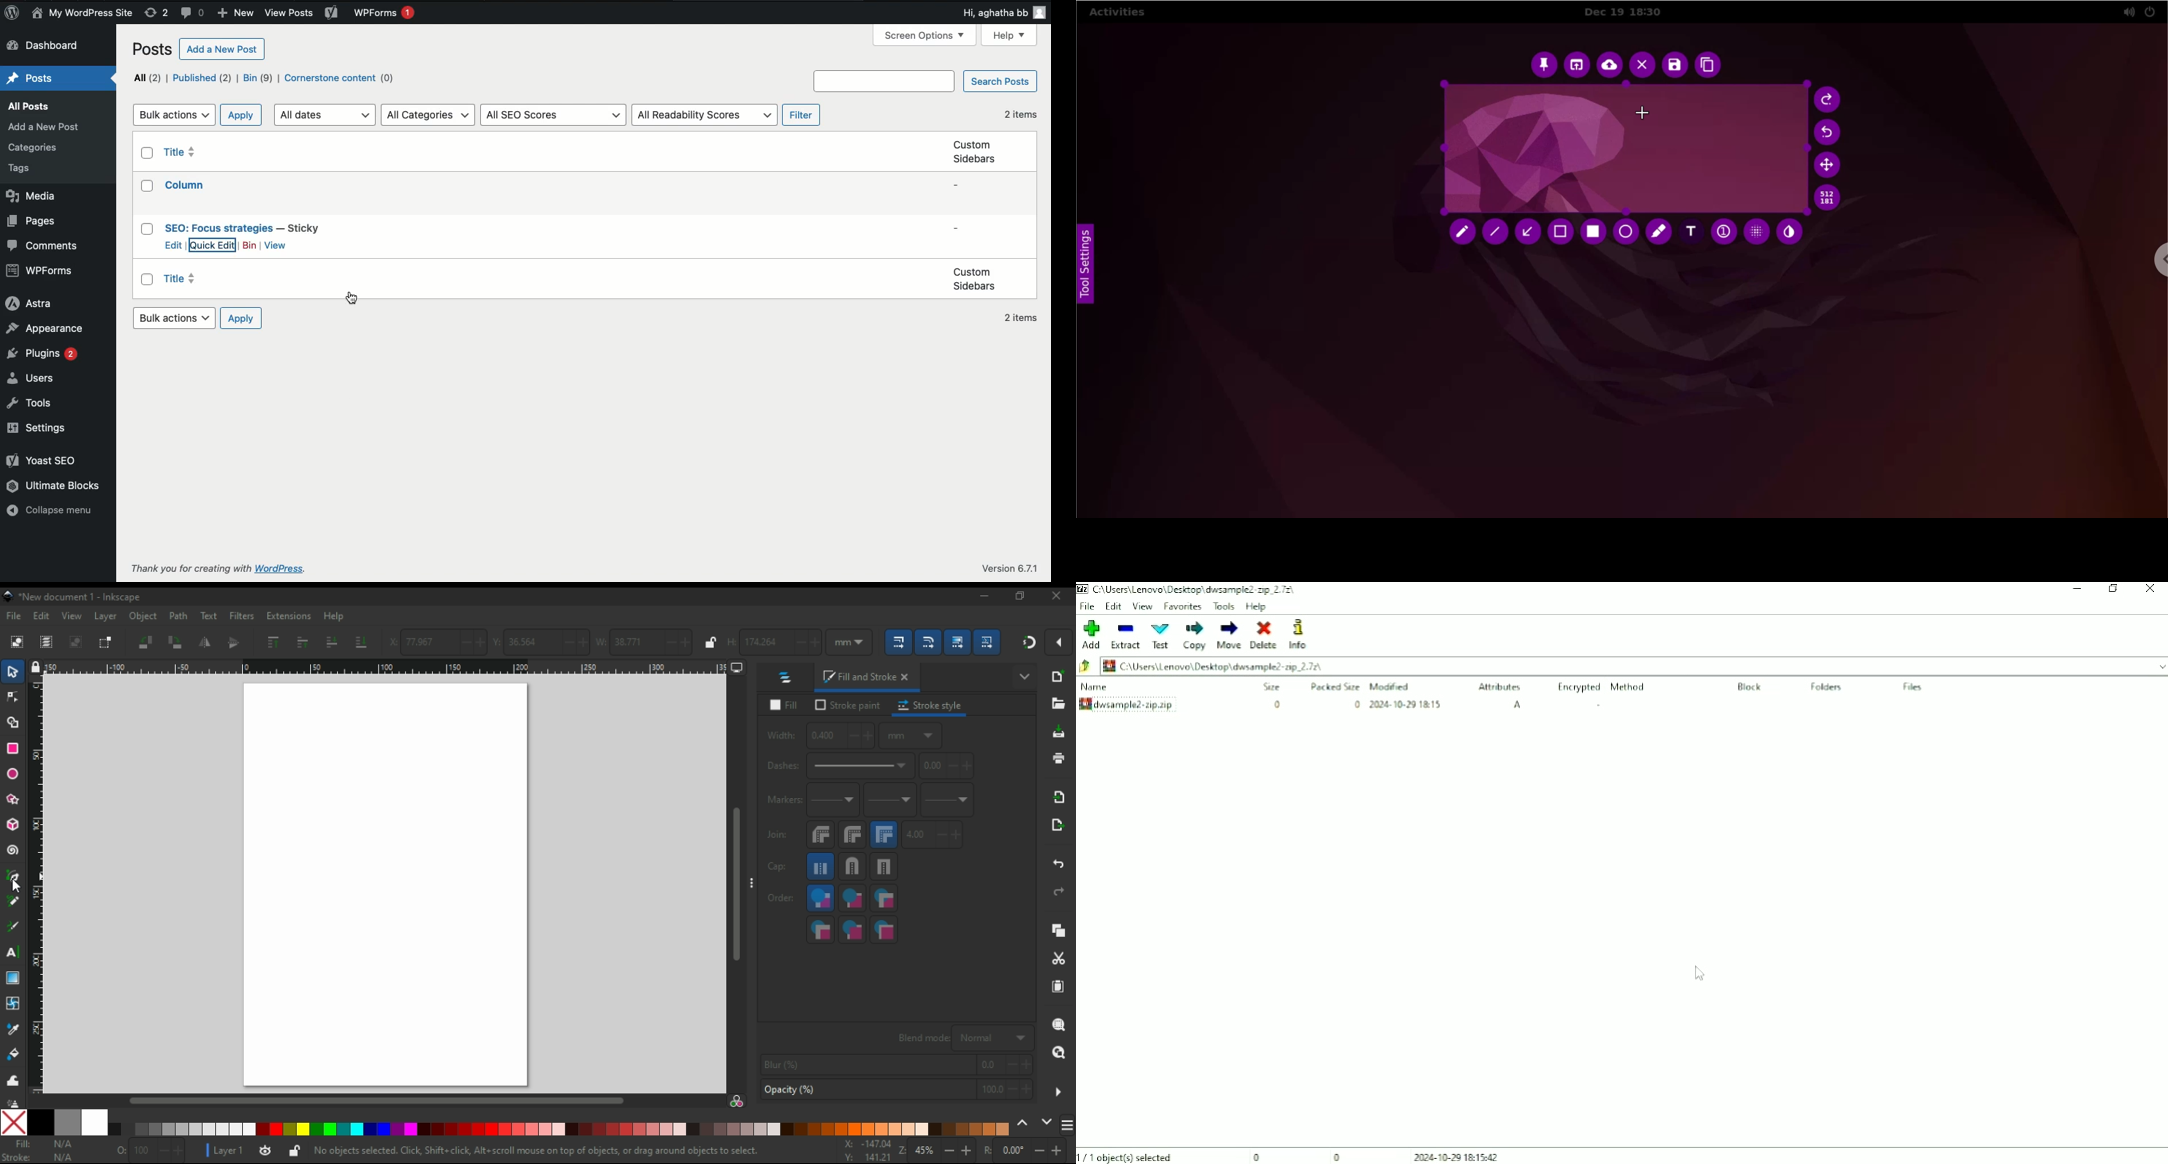 This screenshot has height=1176, width=2184. Describe the element at coordinates (13, 952) in the screenshot. I see `text tool` at that location.